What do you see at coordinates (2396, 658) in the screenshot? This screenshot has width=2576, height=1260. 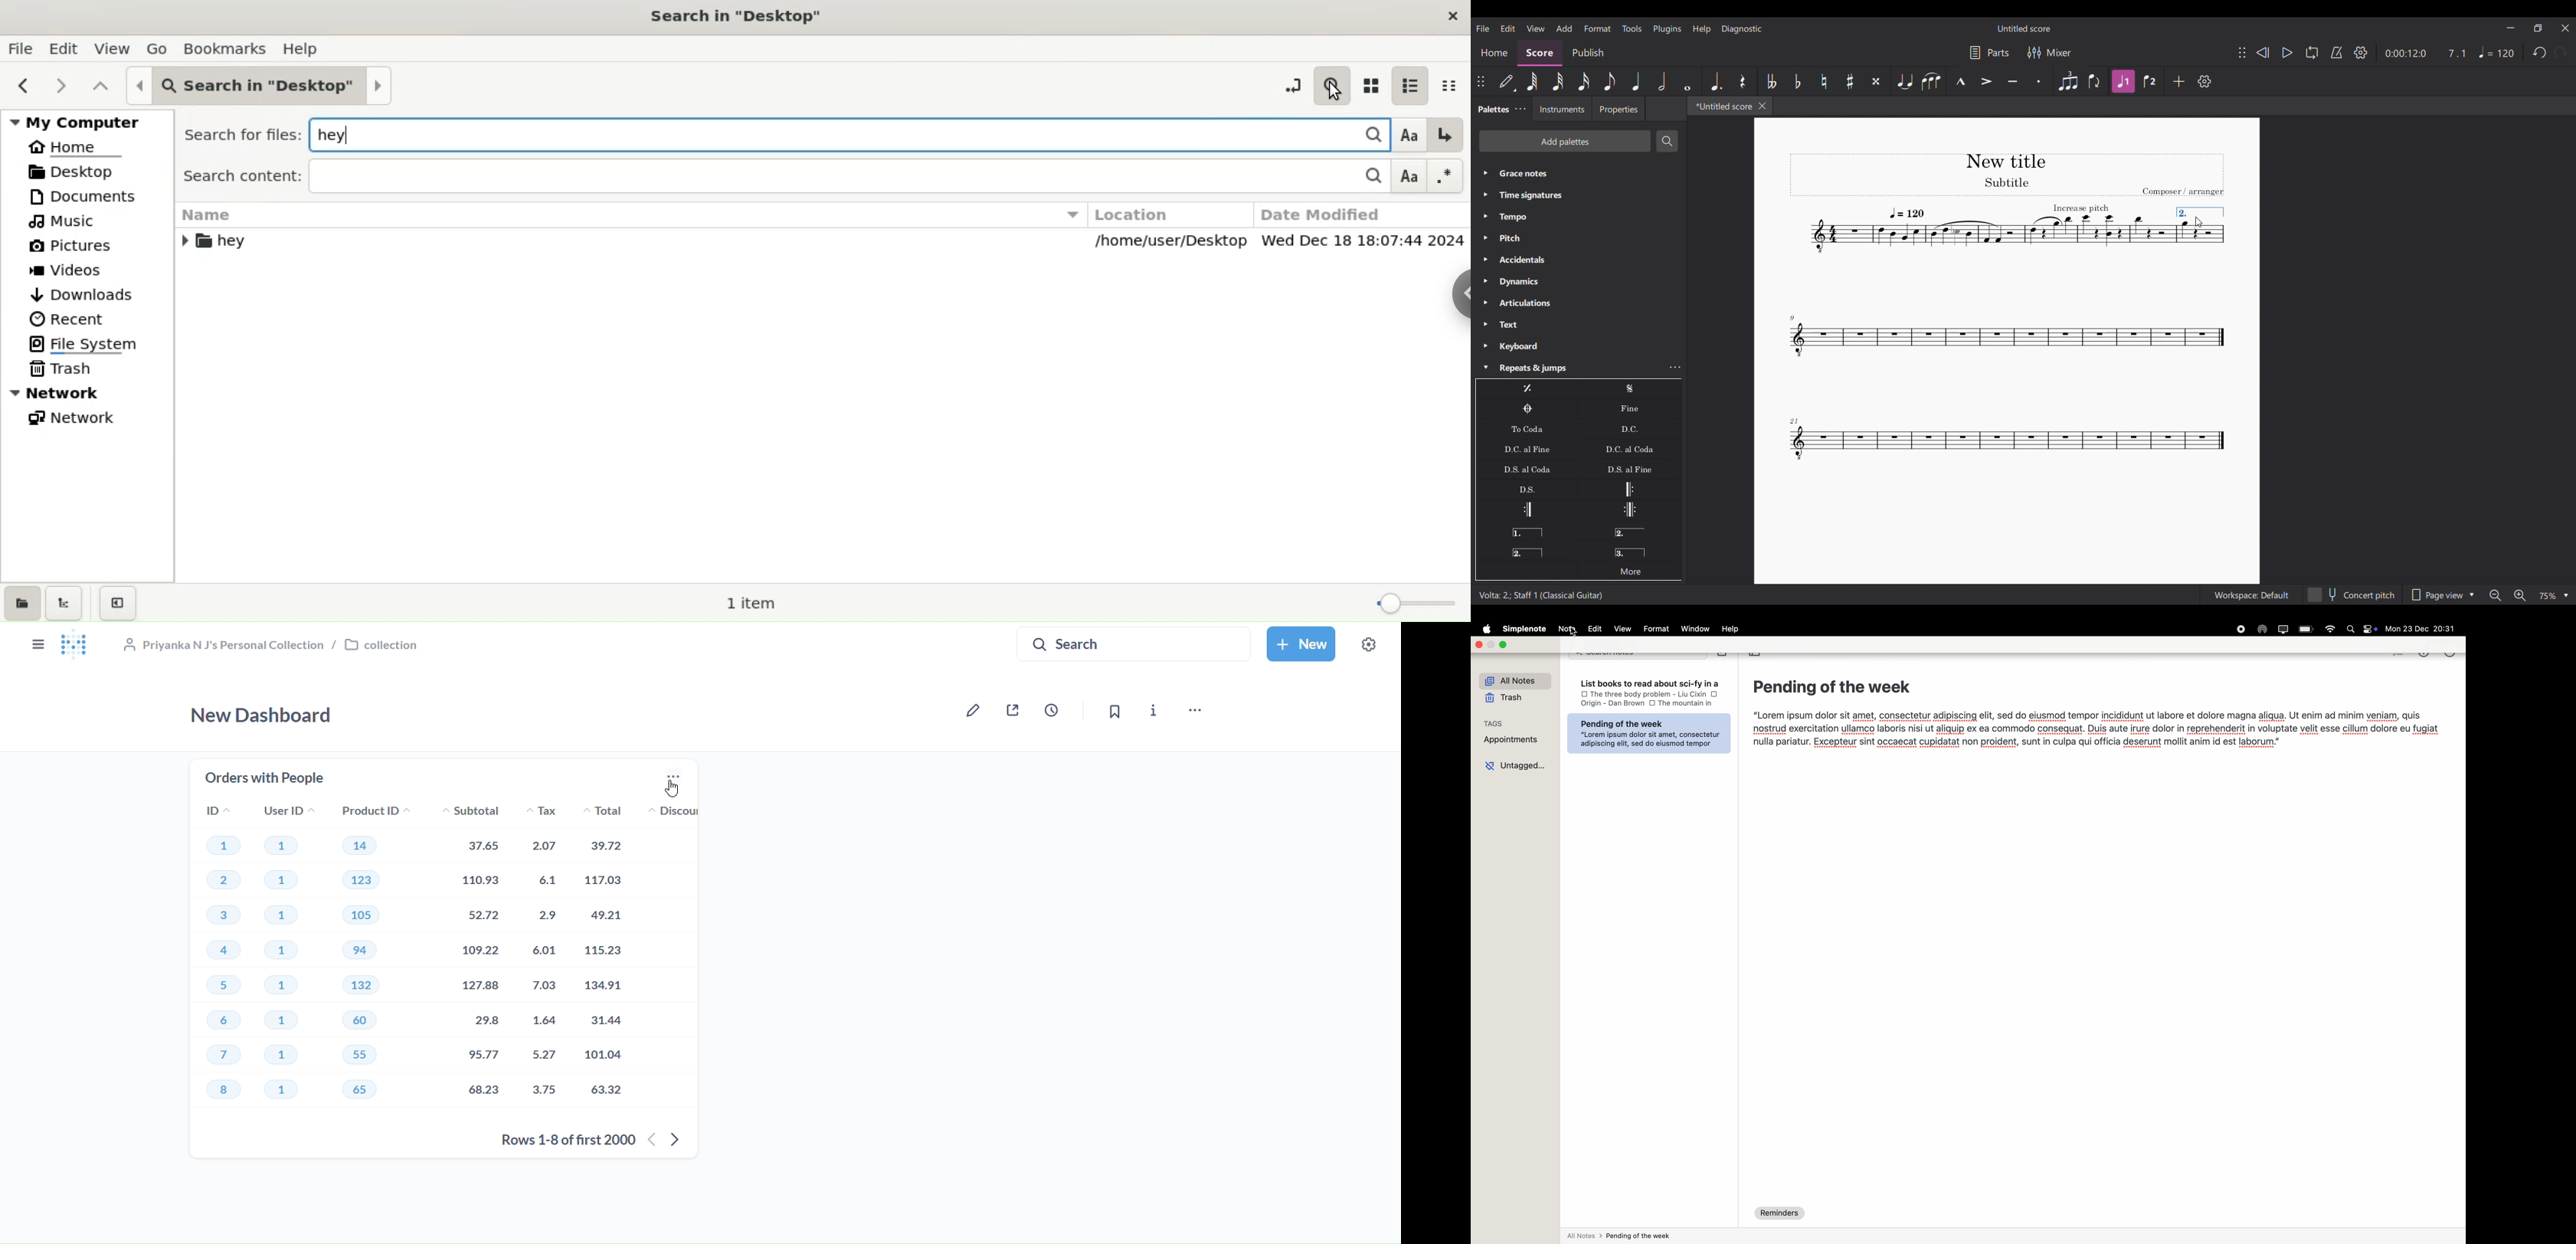 I see `checkbox list` at bounding box center [2396, 658].